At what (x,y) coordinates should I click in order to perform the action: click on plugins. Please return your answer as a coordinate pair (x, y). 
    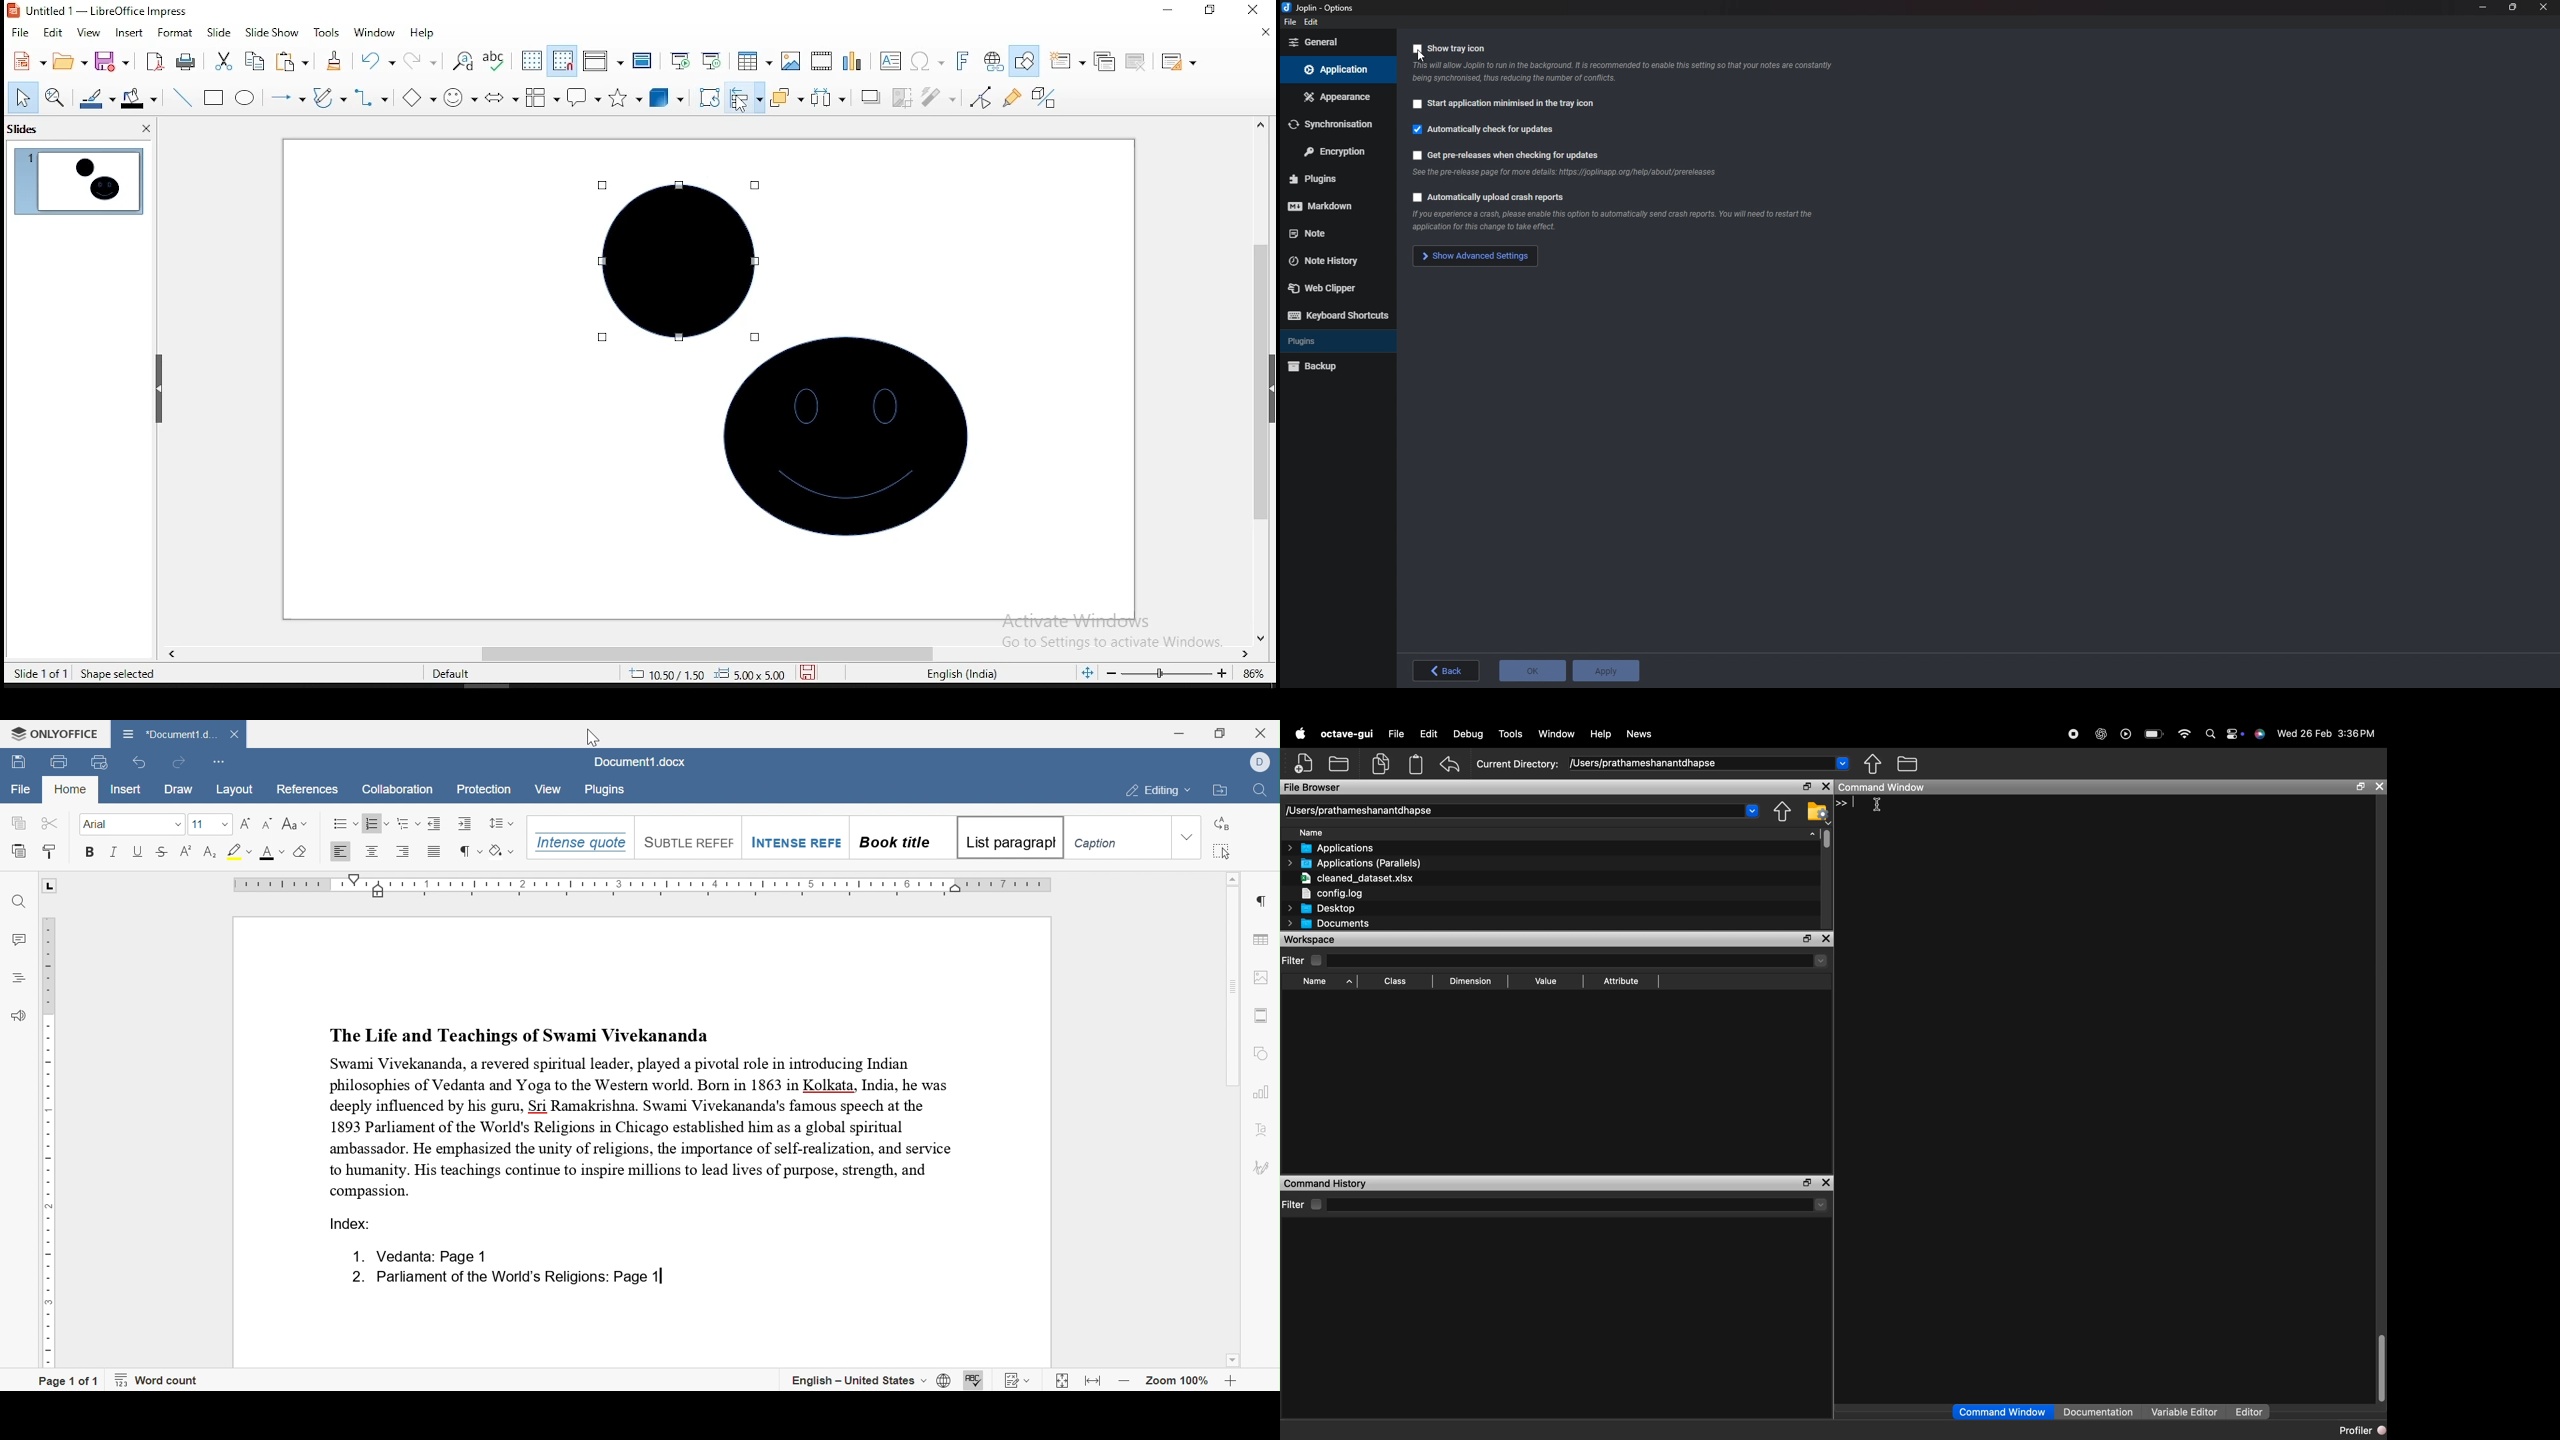
    Looking at the image, I should click on (1332, 178).